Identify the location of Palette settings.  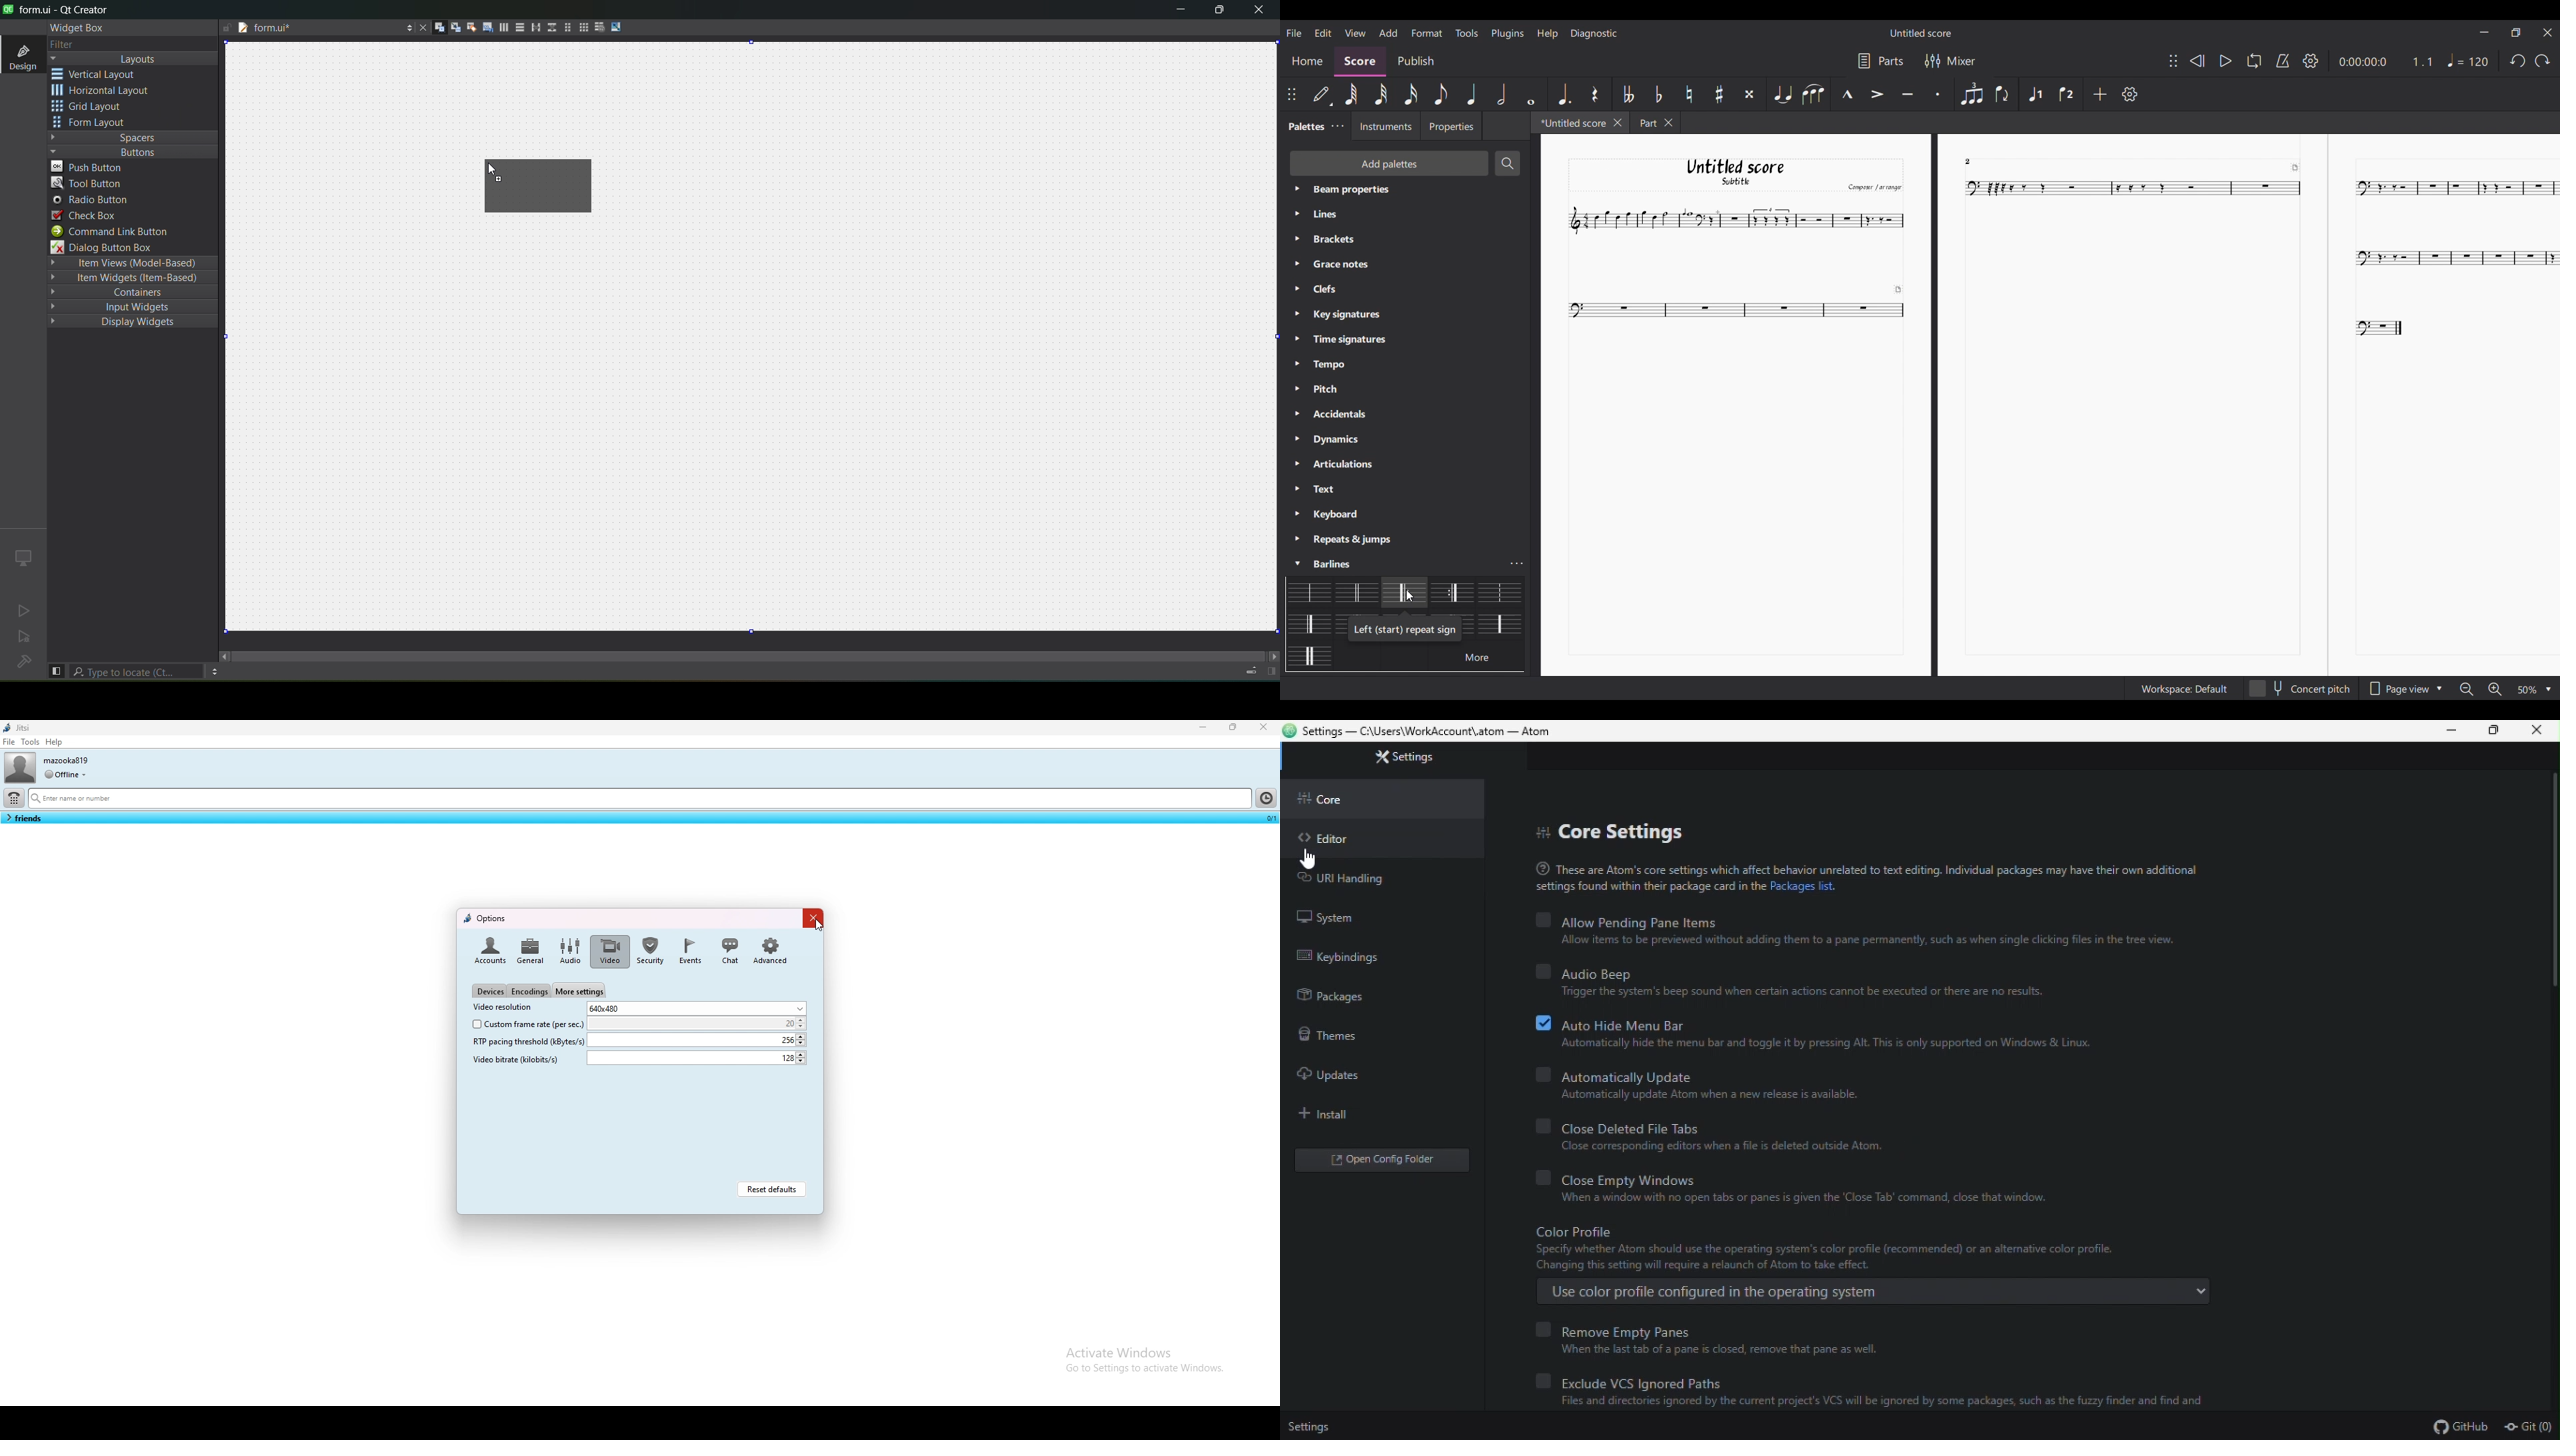
(1333, 391).